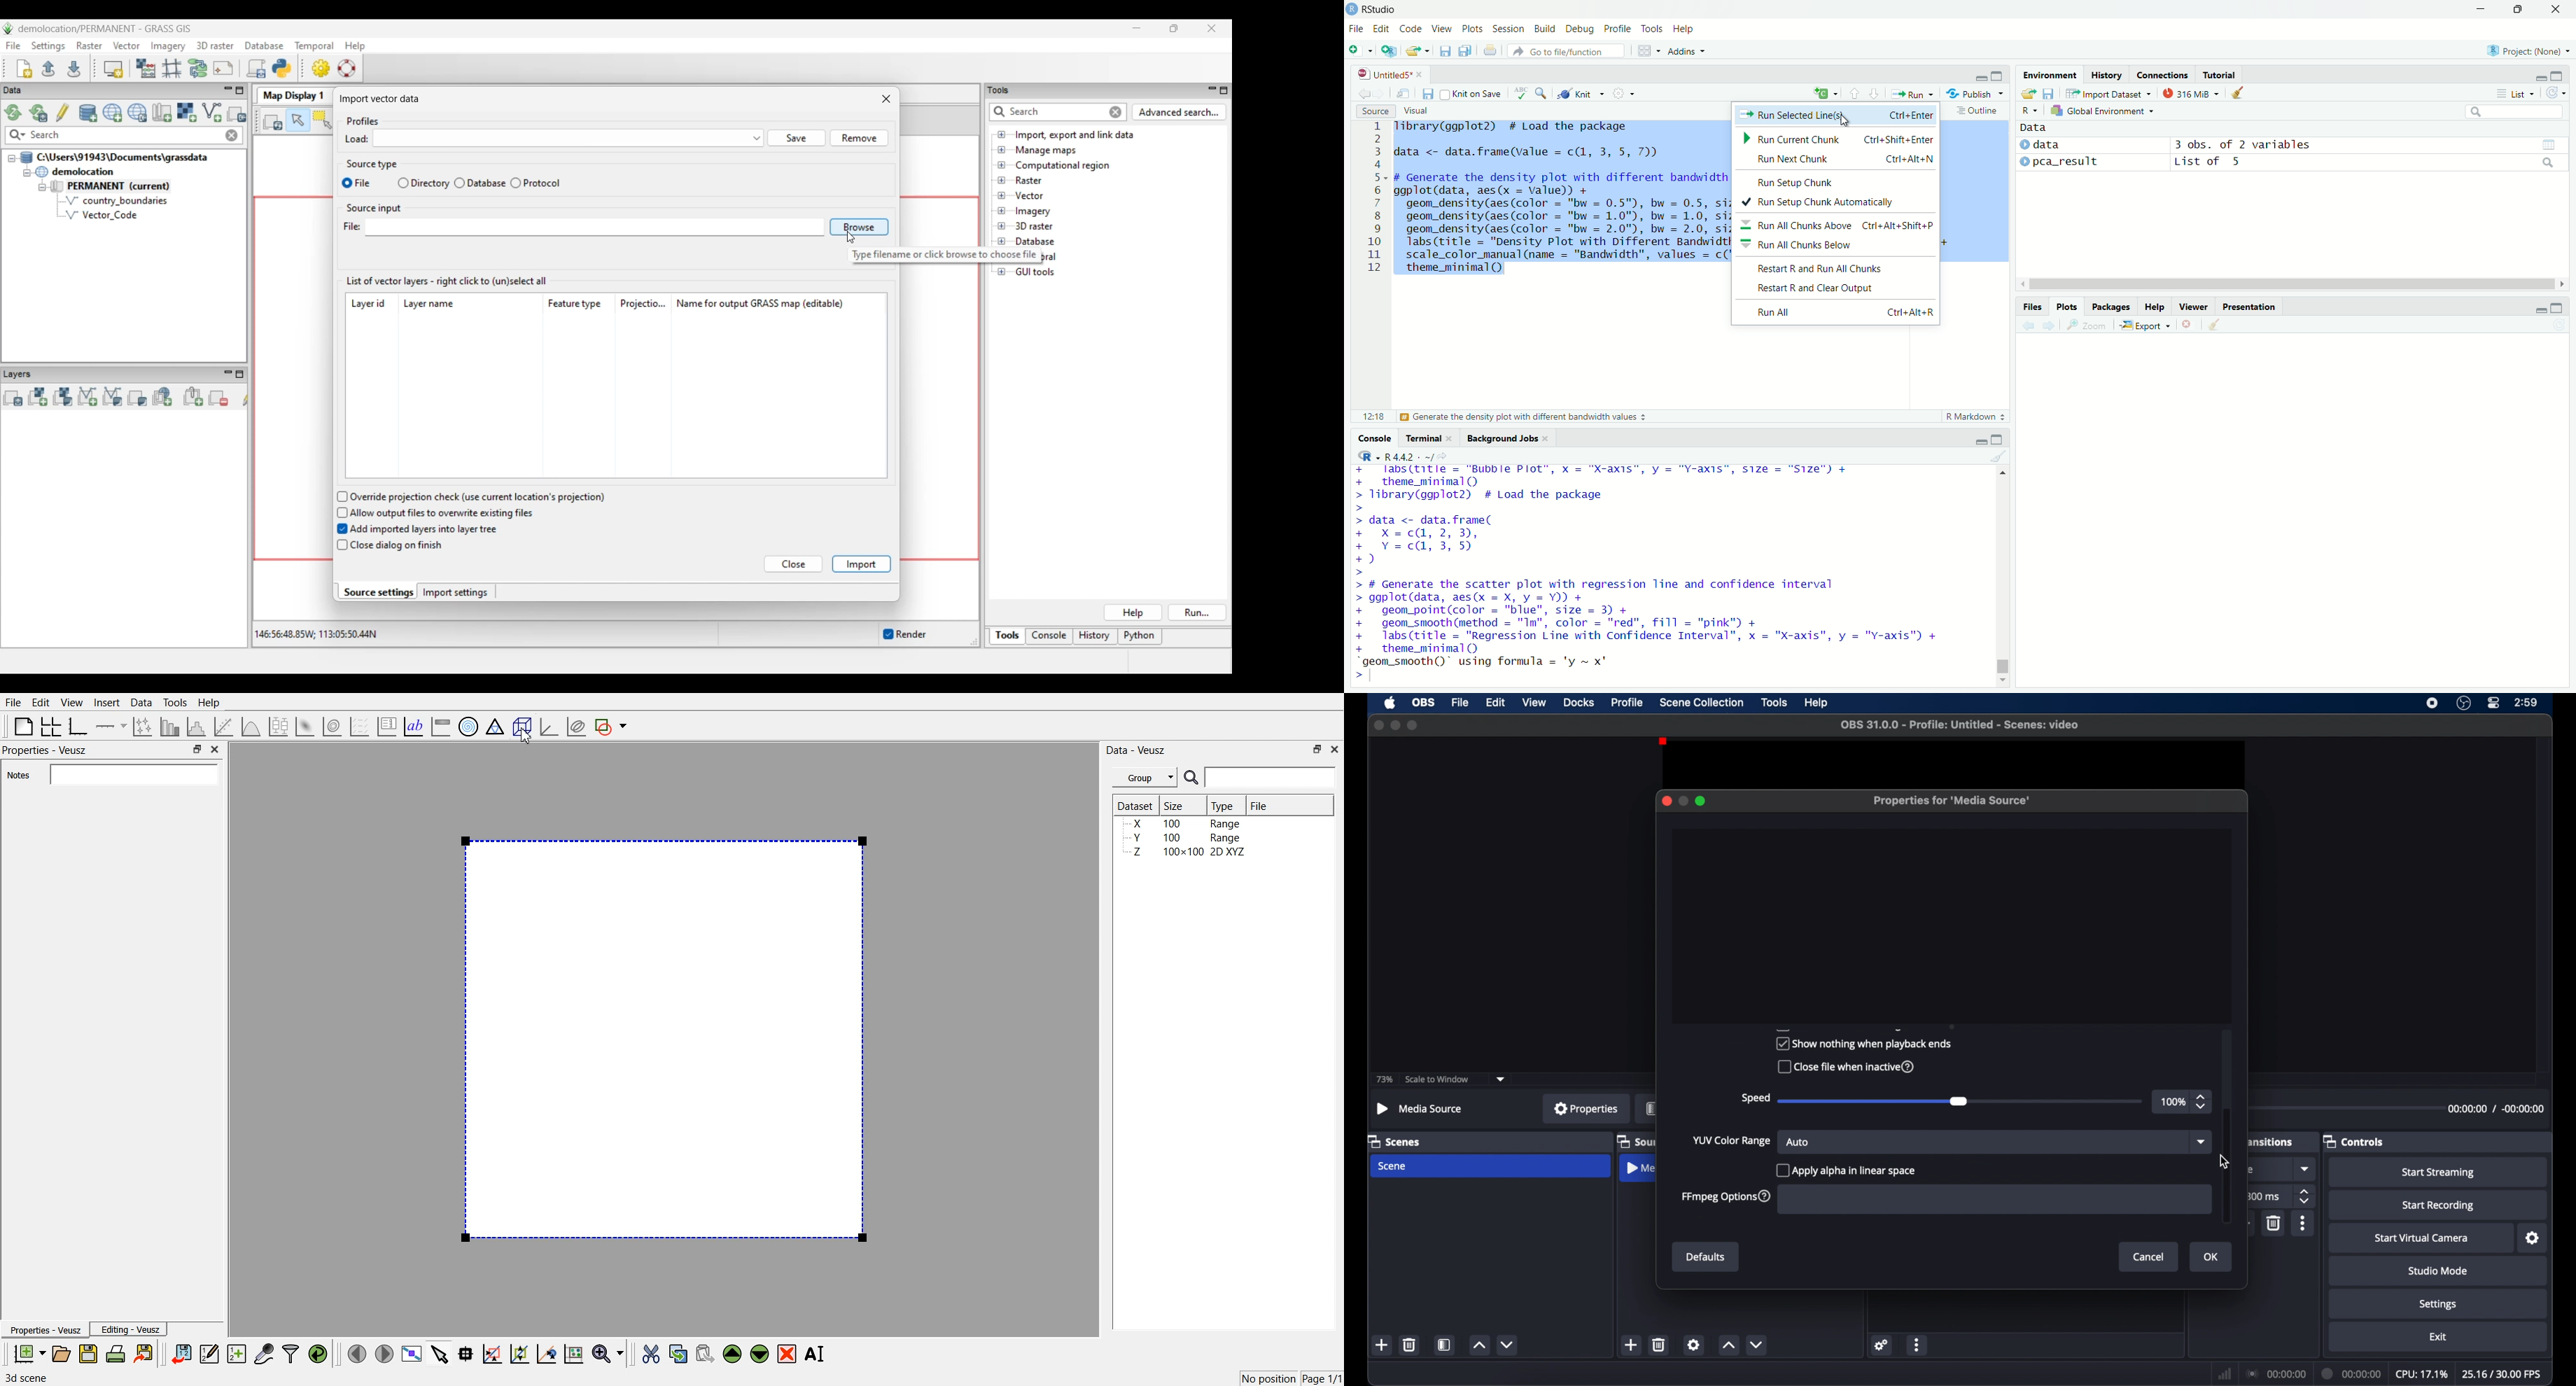 This screenshot has height=1400, width=2576. Describe the element at coordinates (549, 727) in the screenshot. I see `3D Graph` at that location.